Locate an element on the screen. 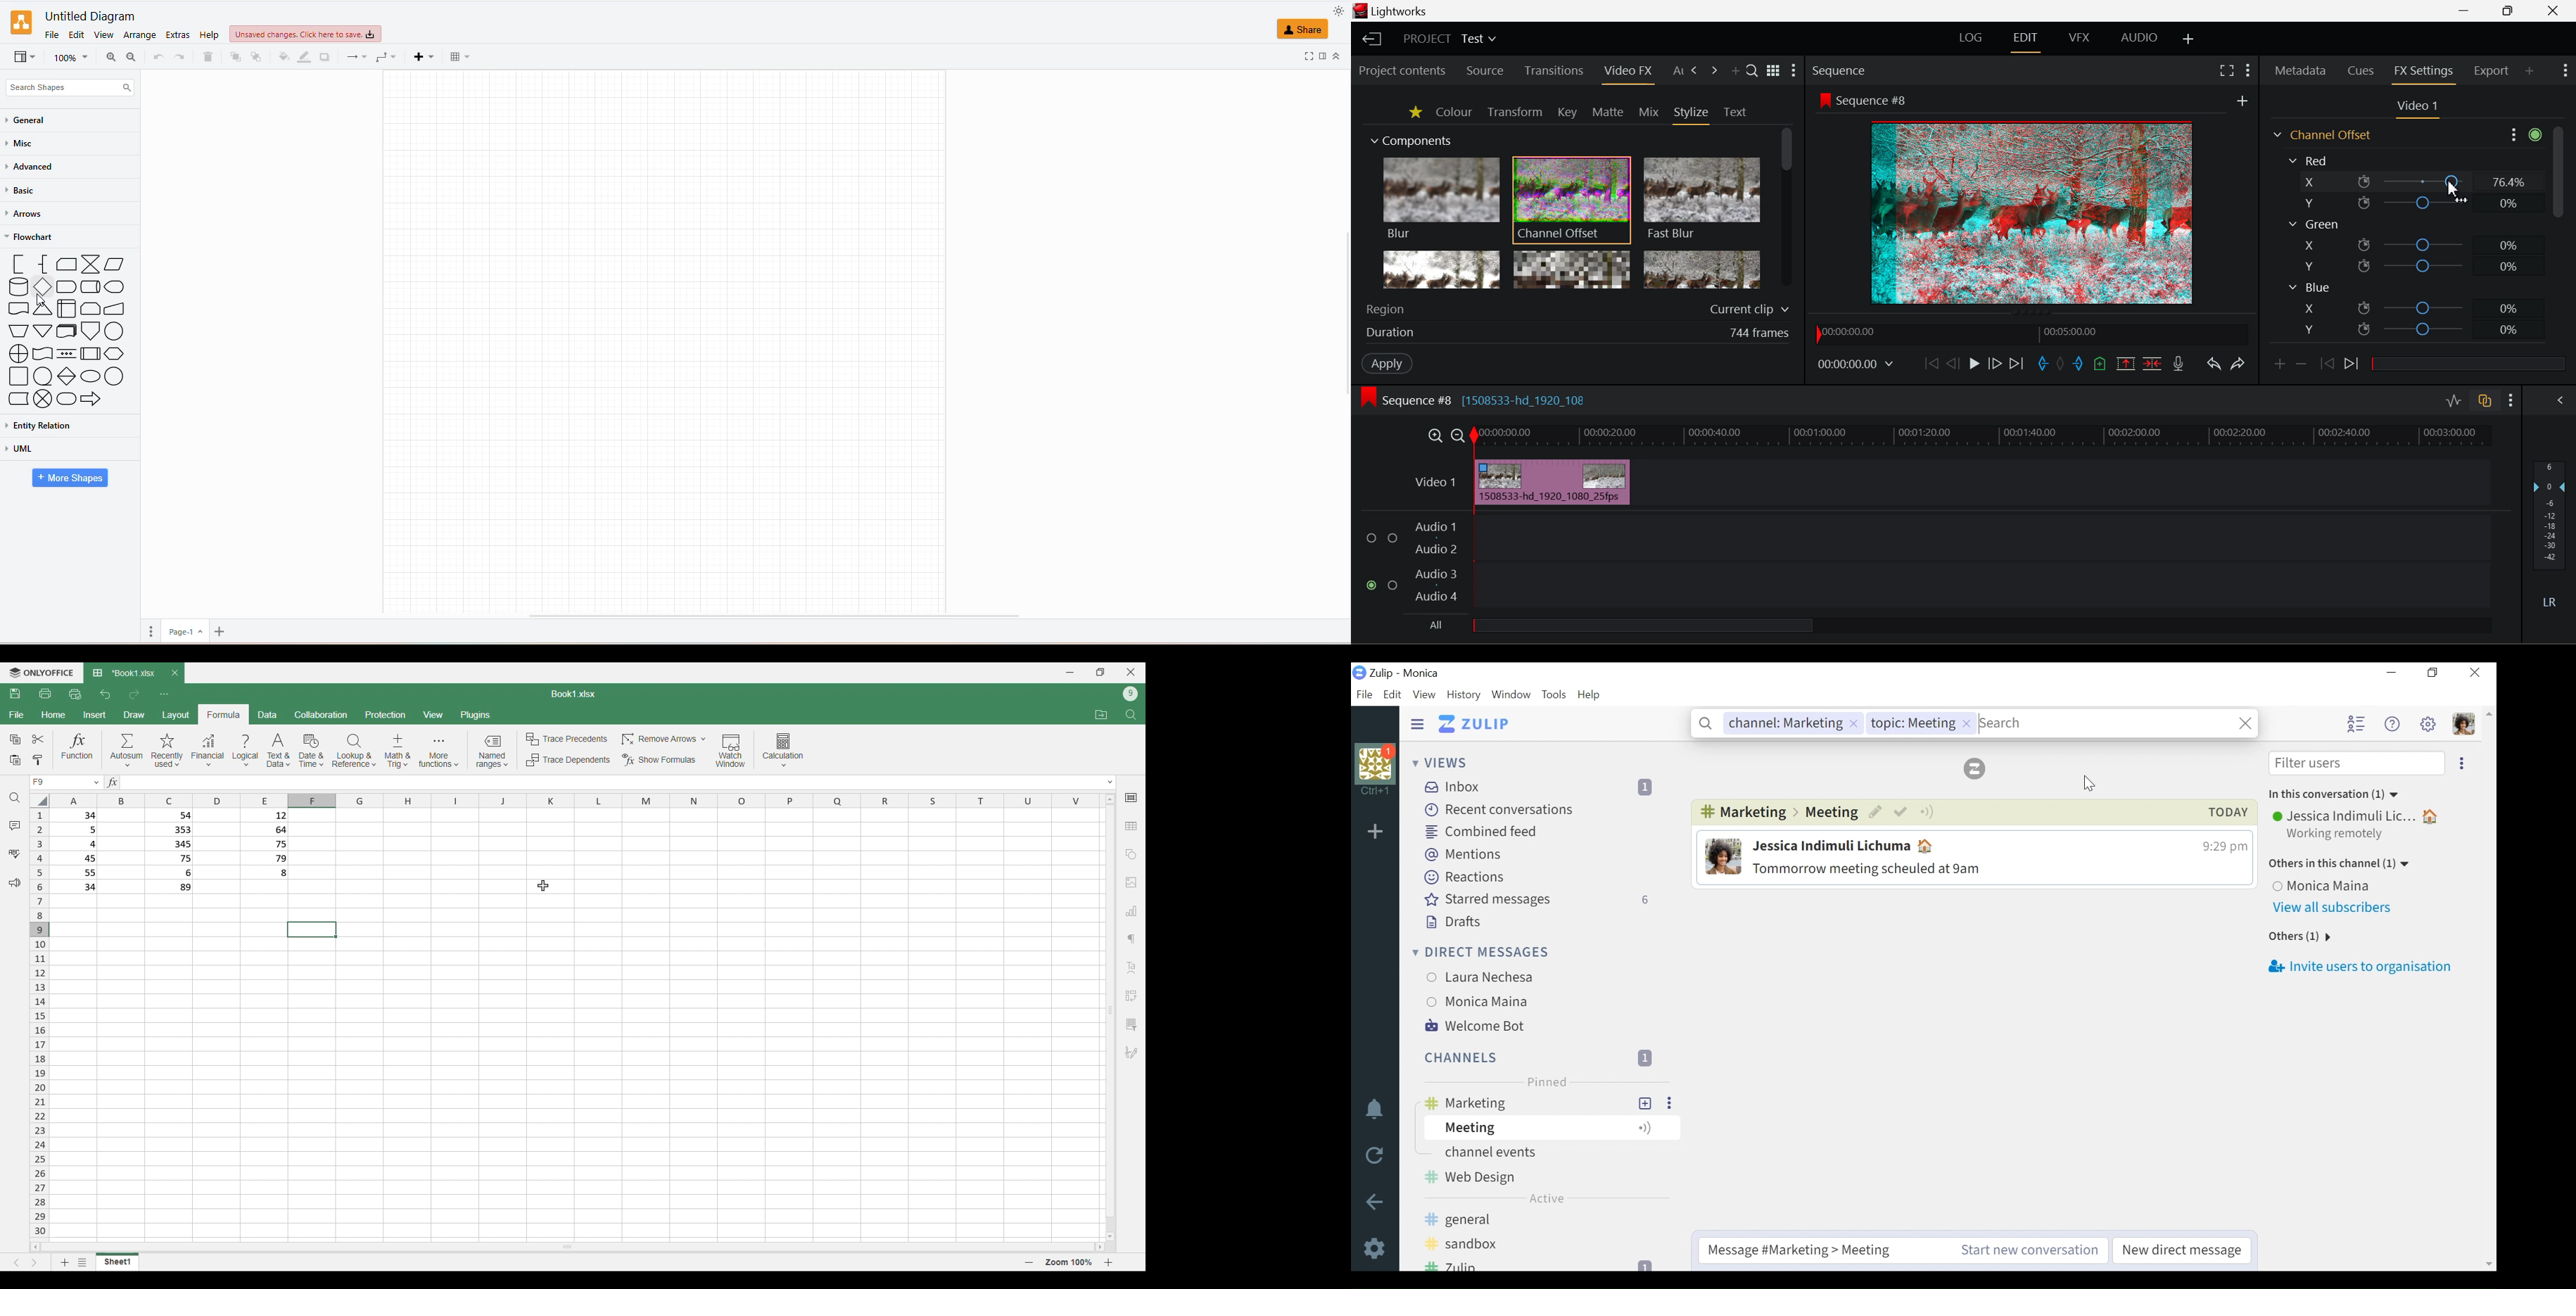 The width and height of the screenshot is (2576, 1316). Window is located at coordinates (1512, 695).